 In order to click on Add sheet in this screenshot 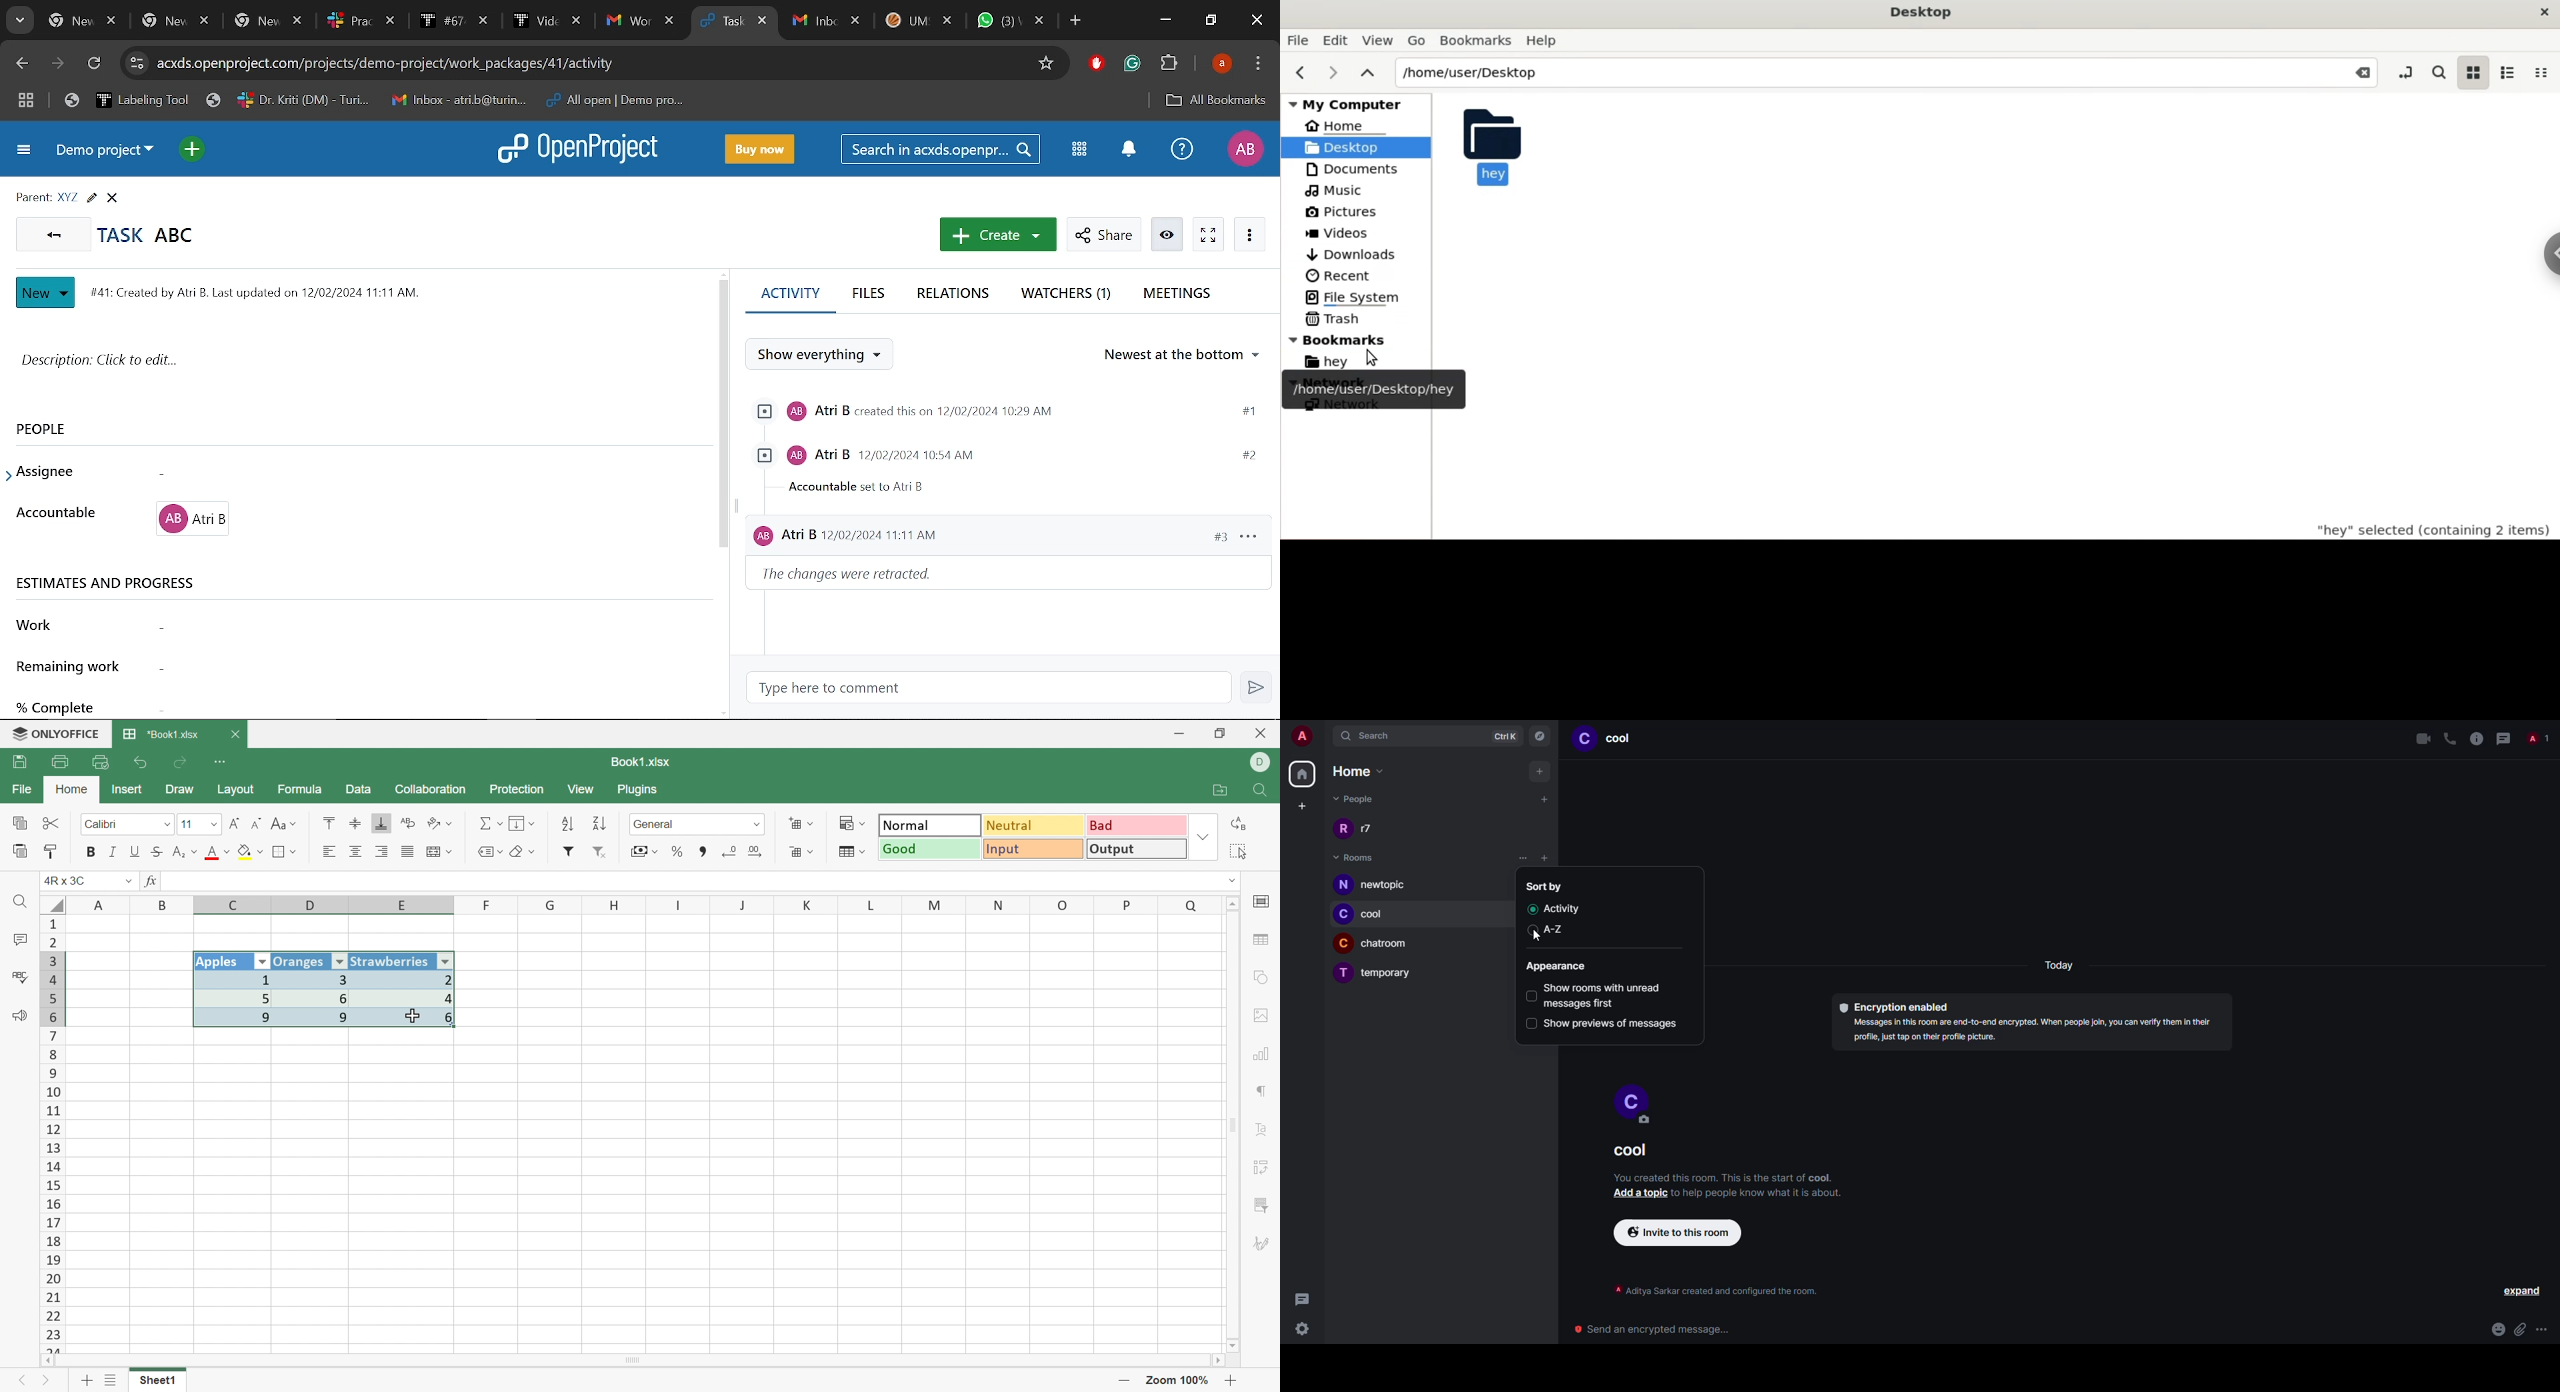, I will do `click(87, 1380)`.